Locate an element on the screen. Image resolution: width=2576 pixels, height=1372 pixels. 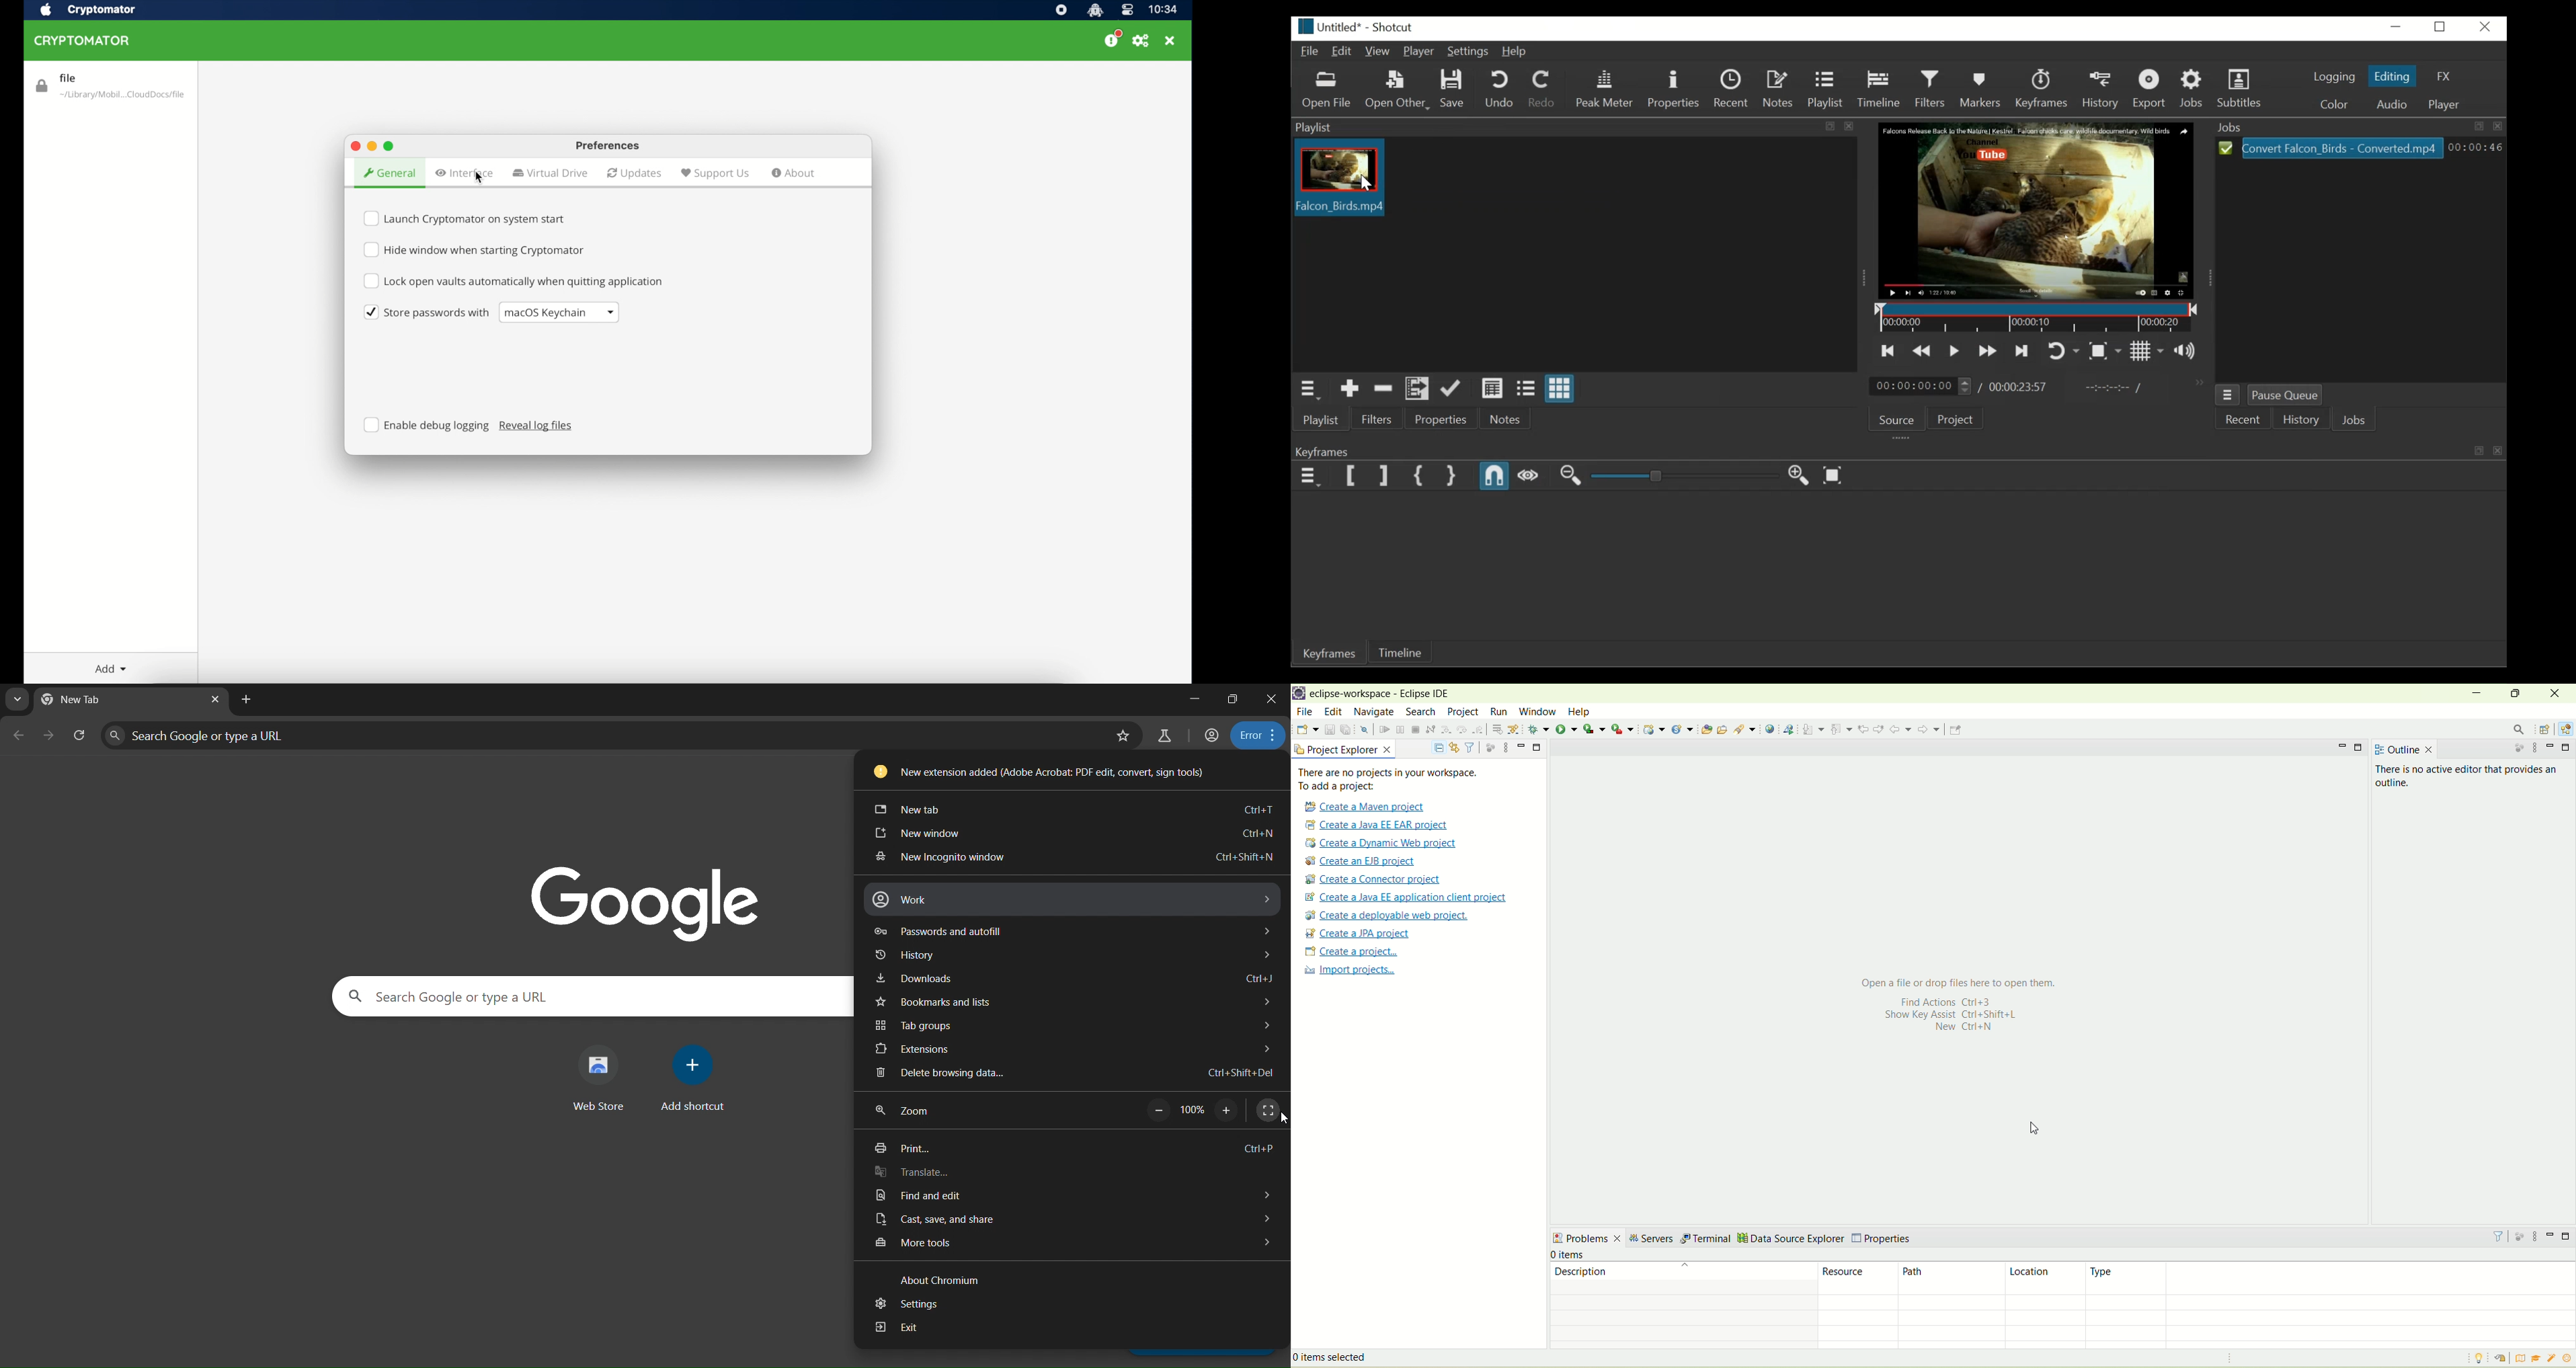
minimize is located at coordinates (2553, 748).